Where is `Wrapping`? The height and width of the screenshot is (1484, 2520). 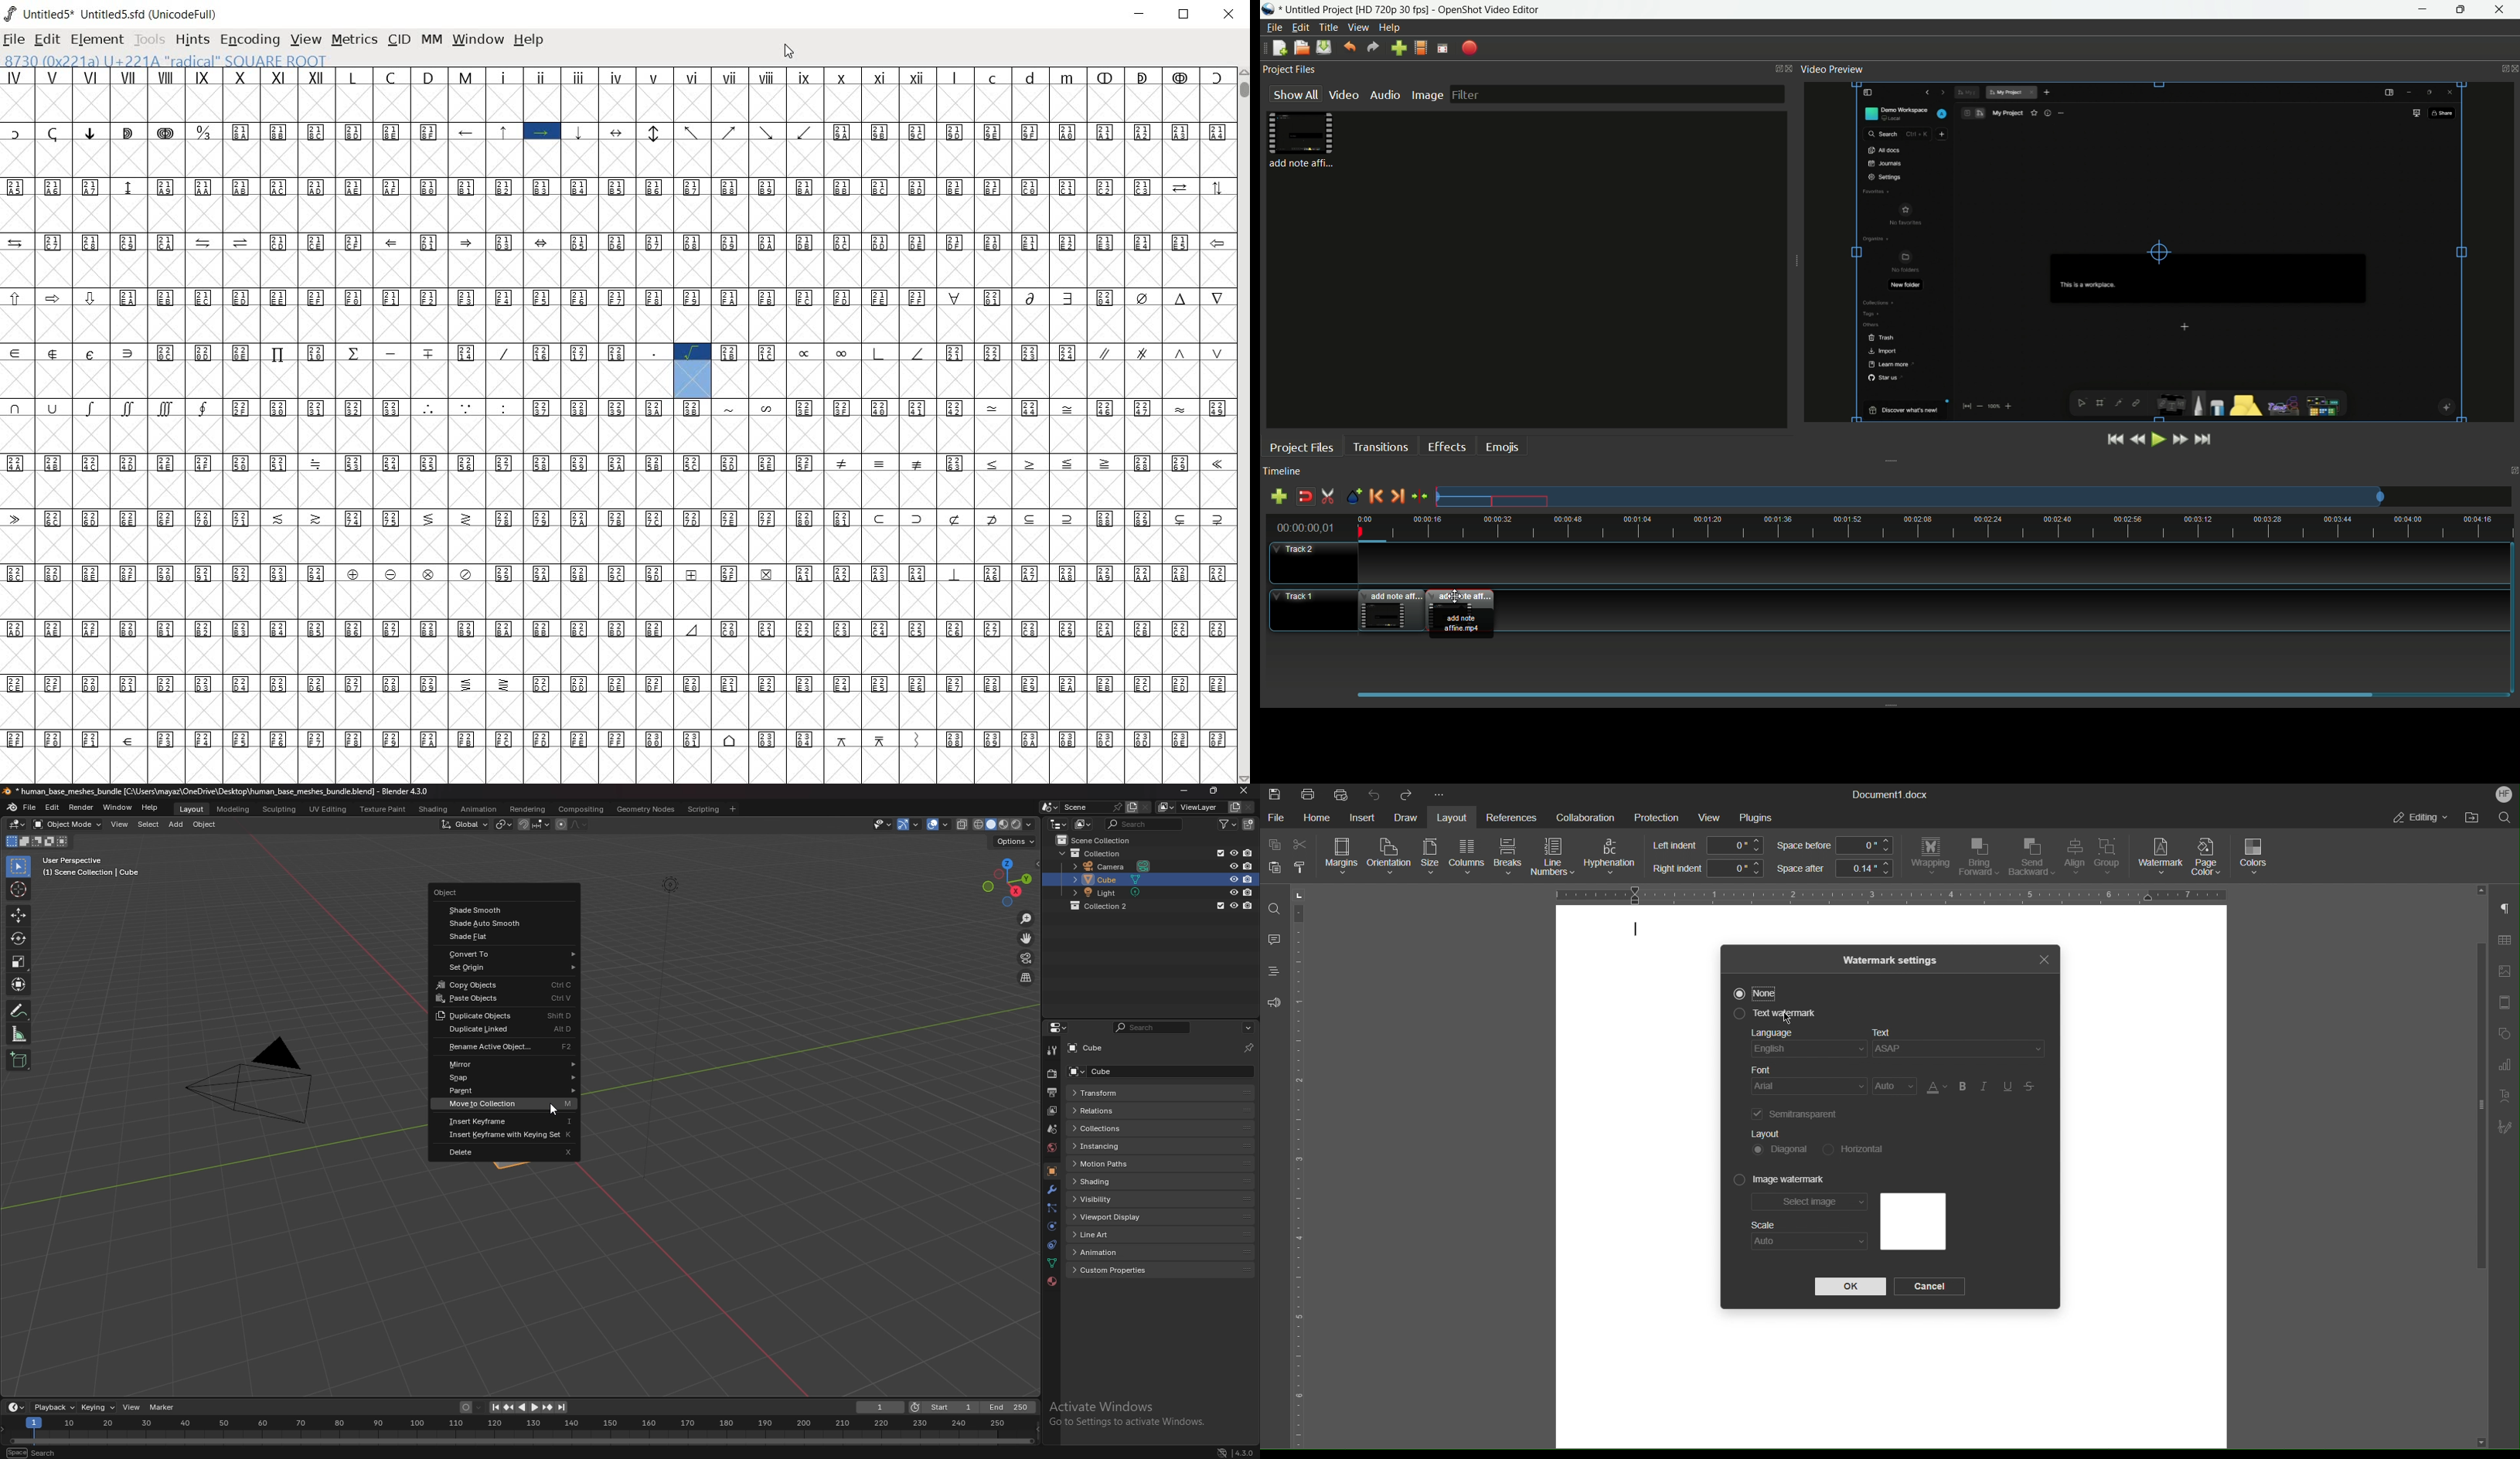 Wrapping is located at coordinates (1930, 857).